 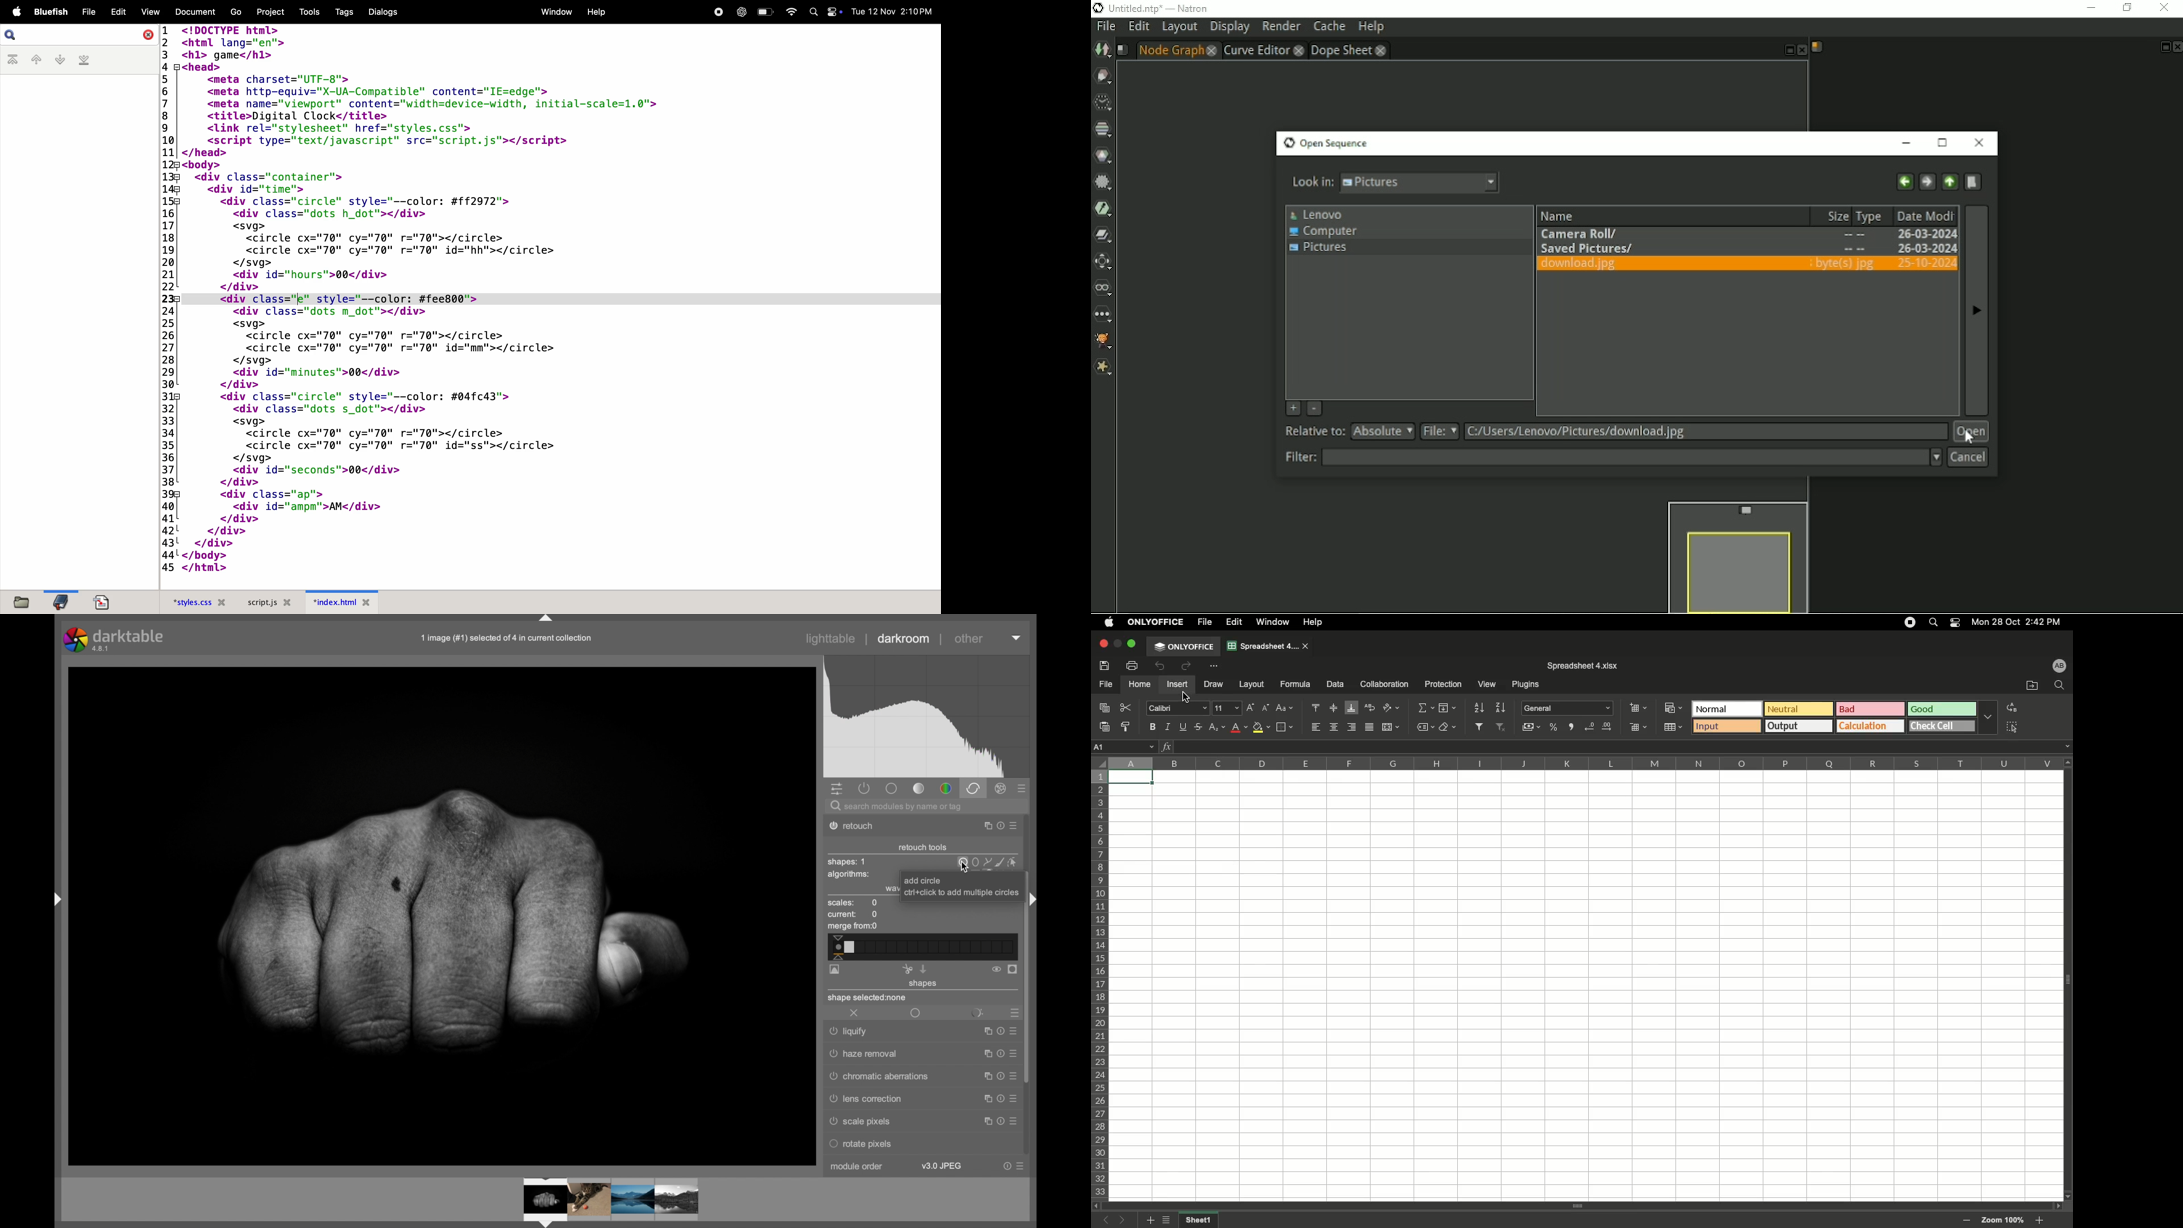 I want to click on Close, so click(x=1103, y=644).